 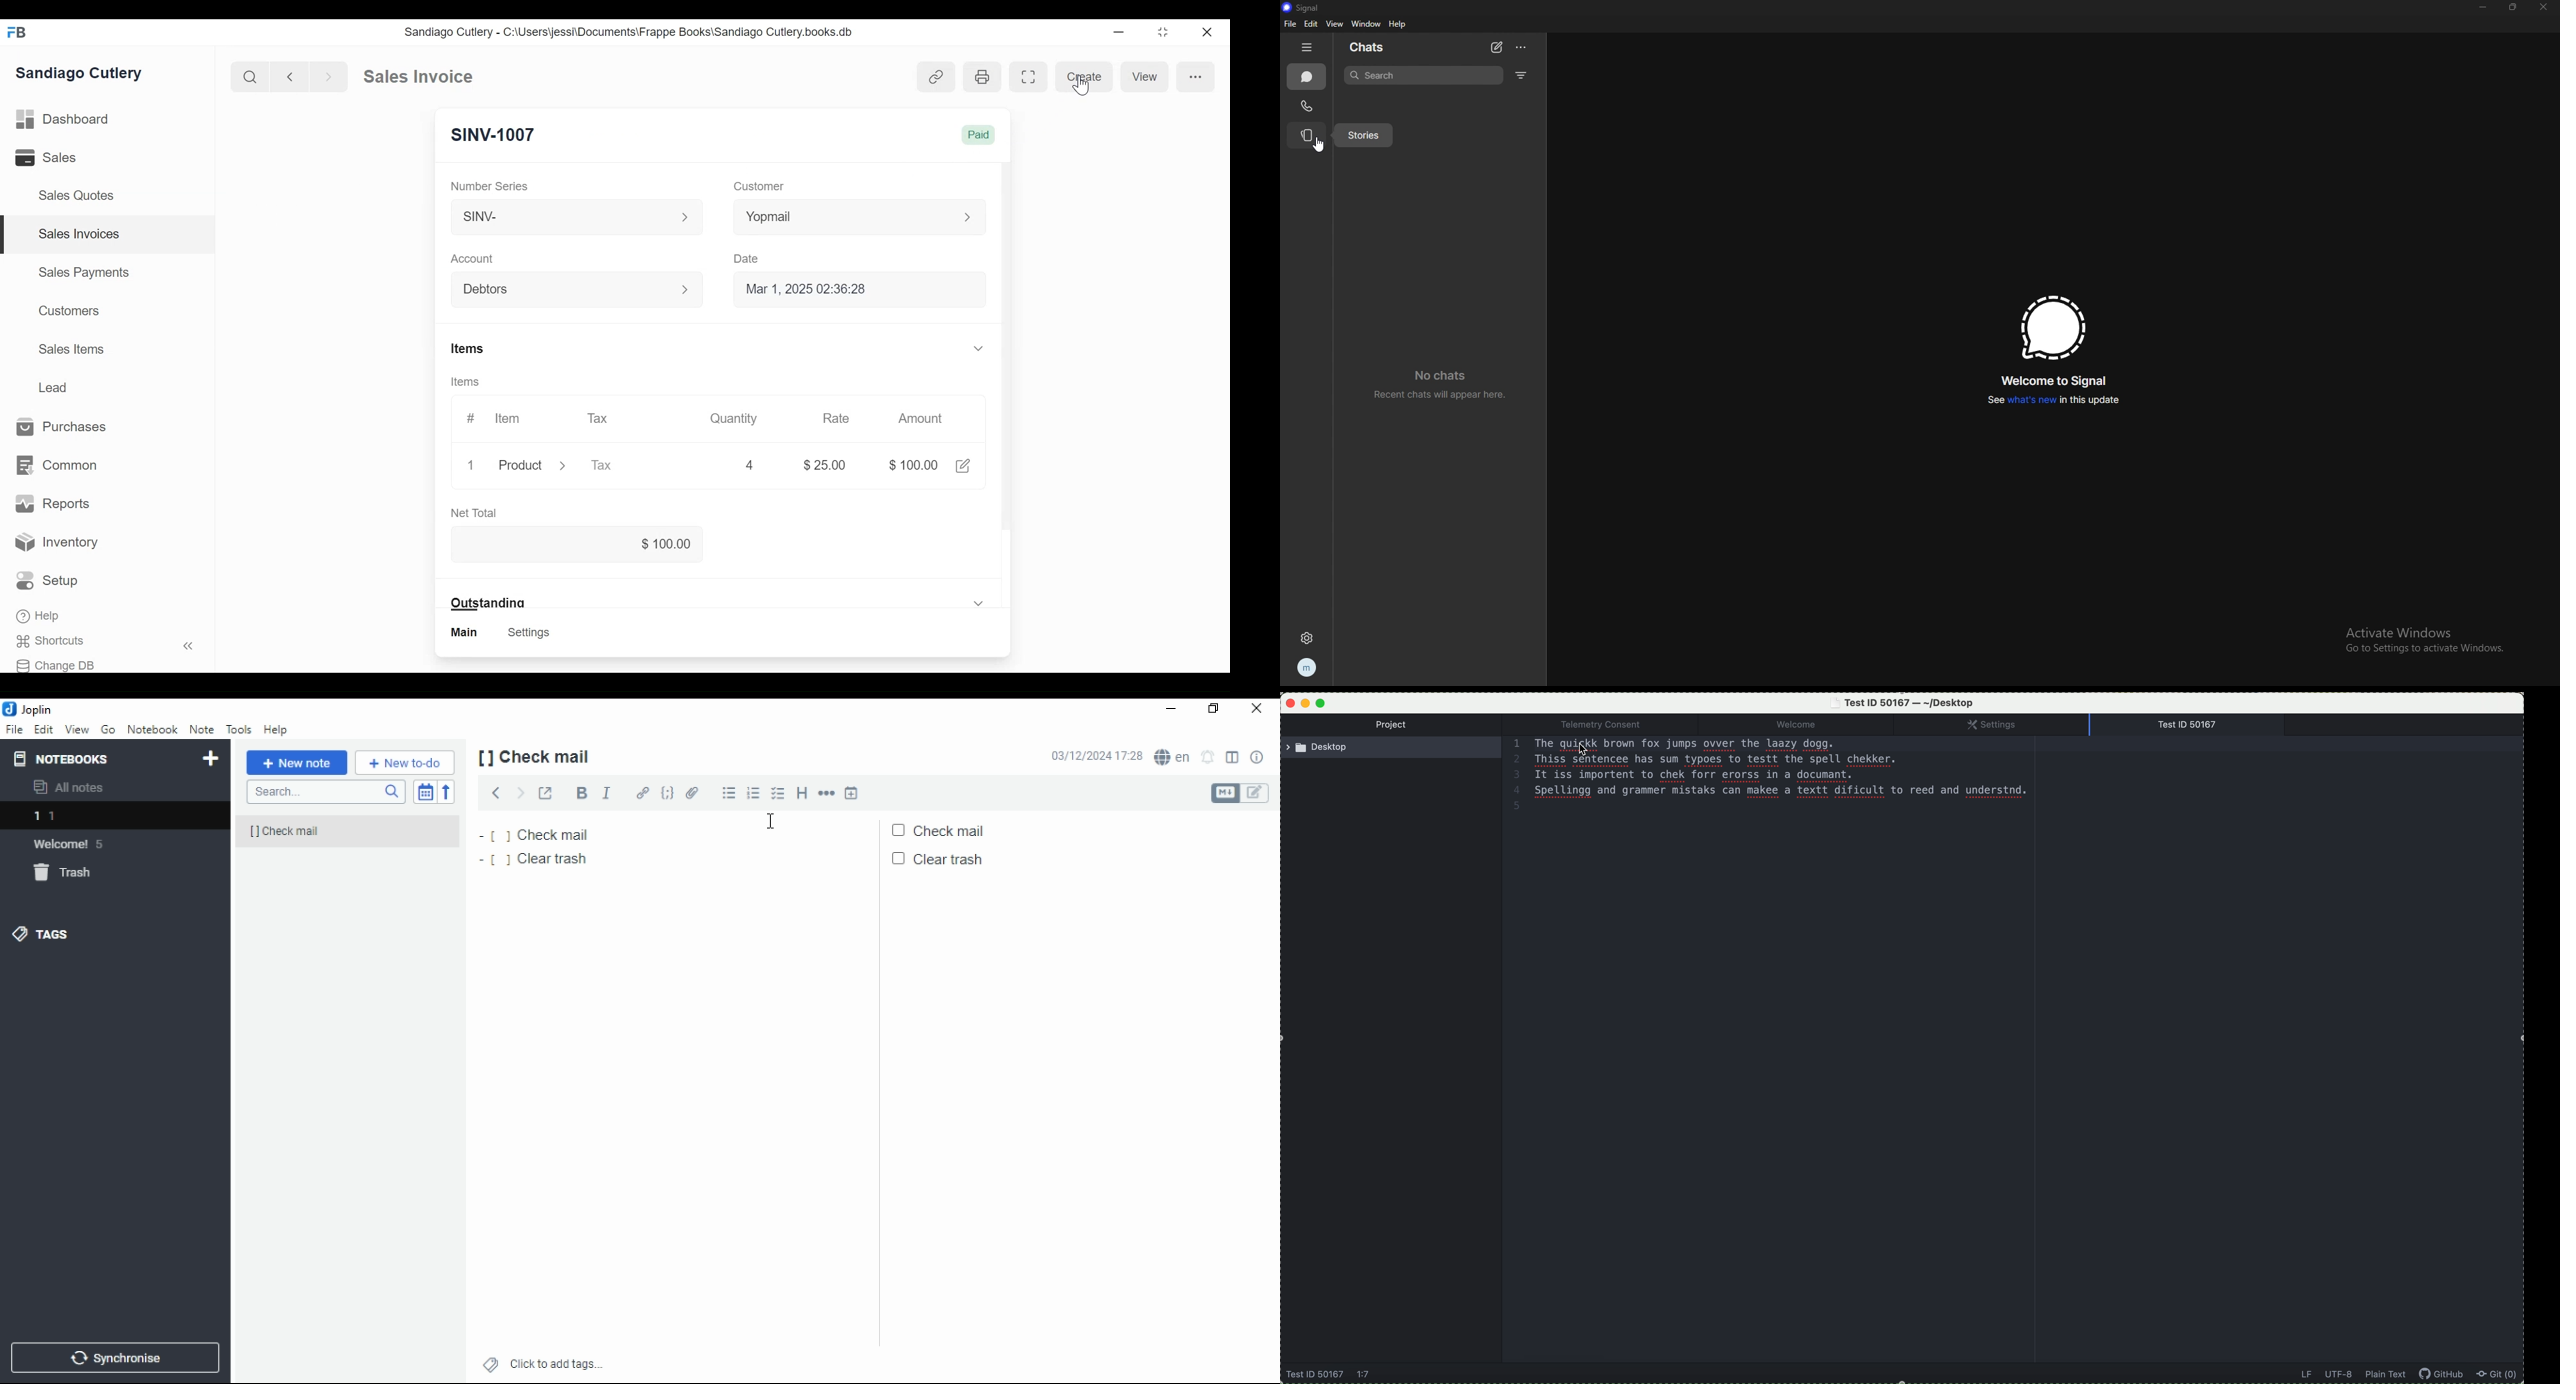 I want to click on Items, so click(x=466, y=381).